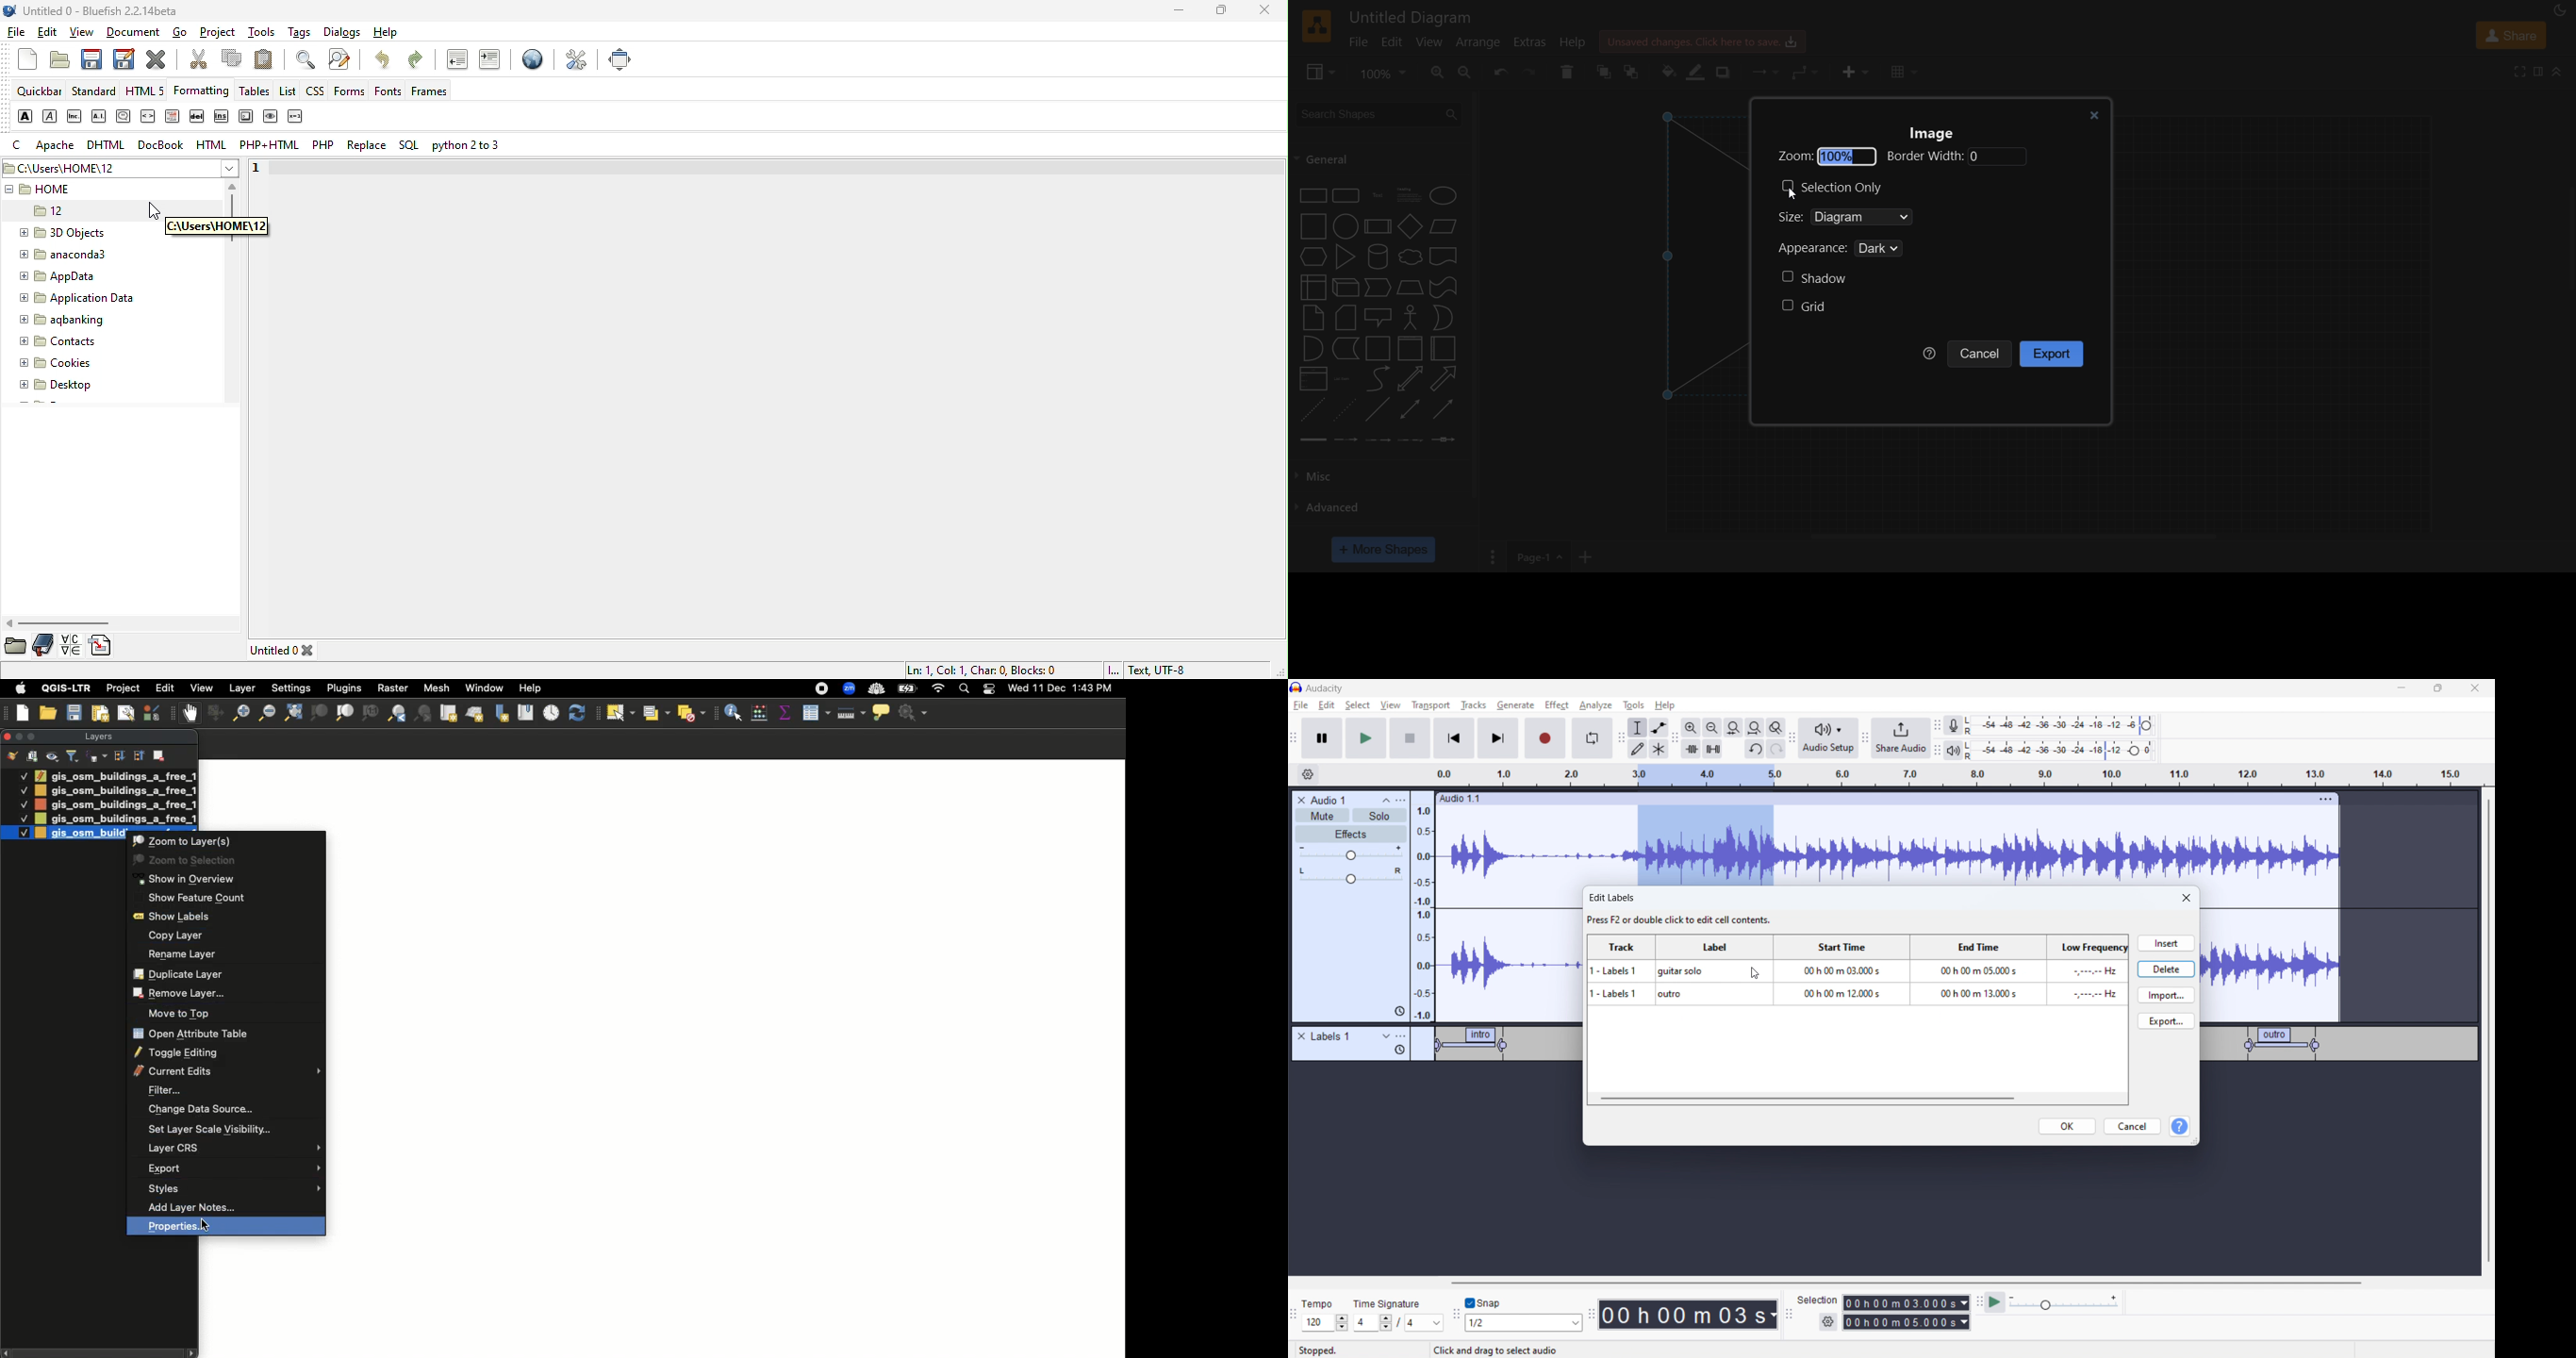 The image size is (2576, 1372). What do you see at coordinates (1734, 728) in the screenshot?
I see `fit selction to width` at bounding box center [1734, 728].